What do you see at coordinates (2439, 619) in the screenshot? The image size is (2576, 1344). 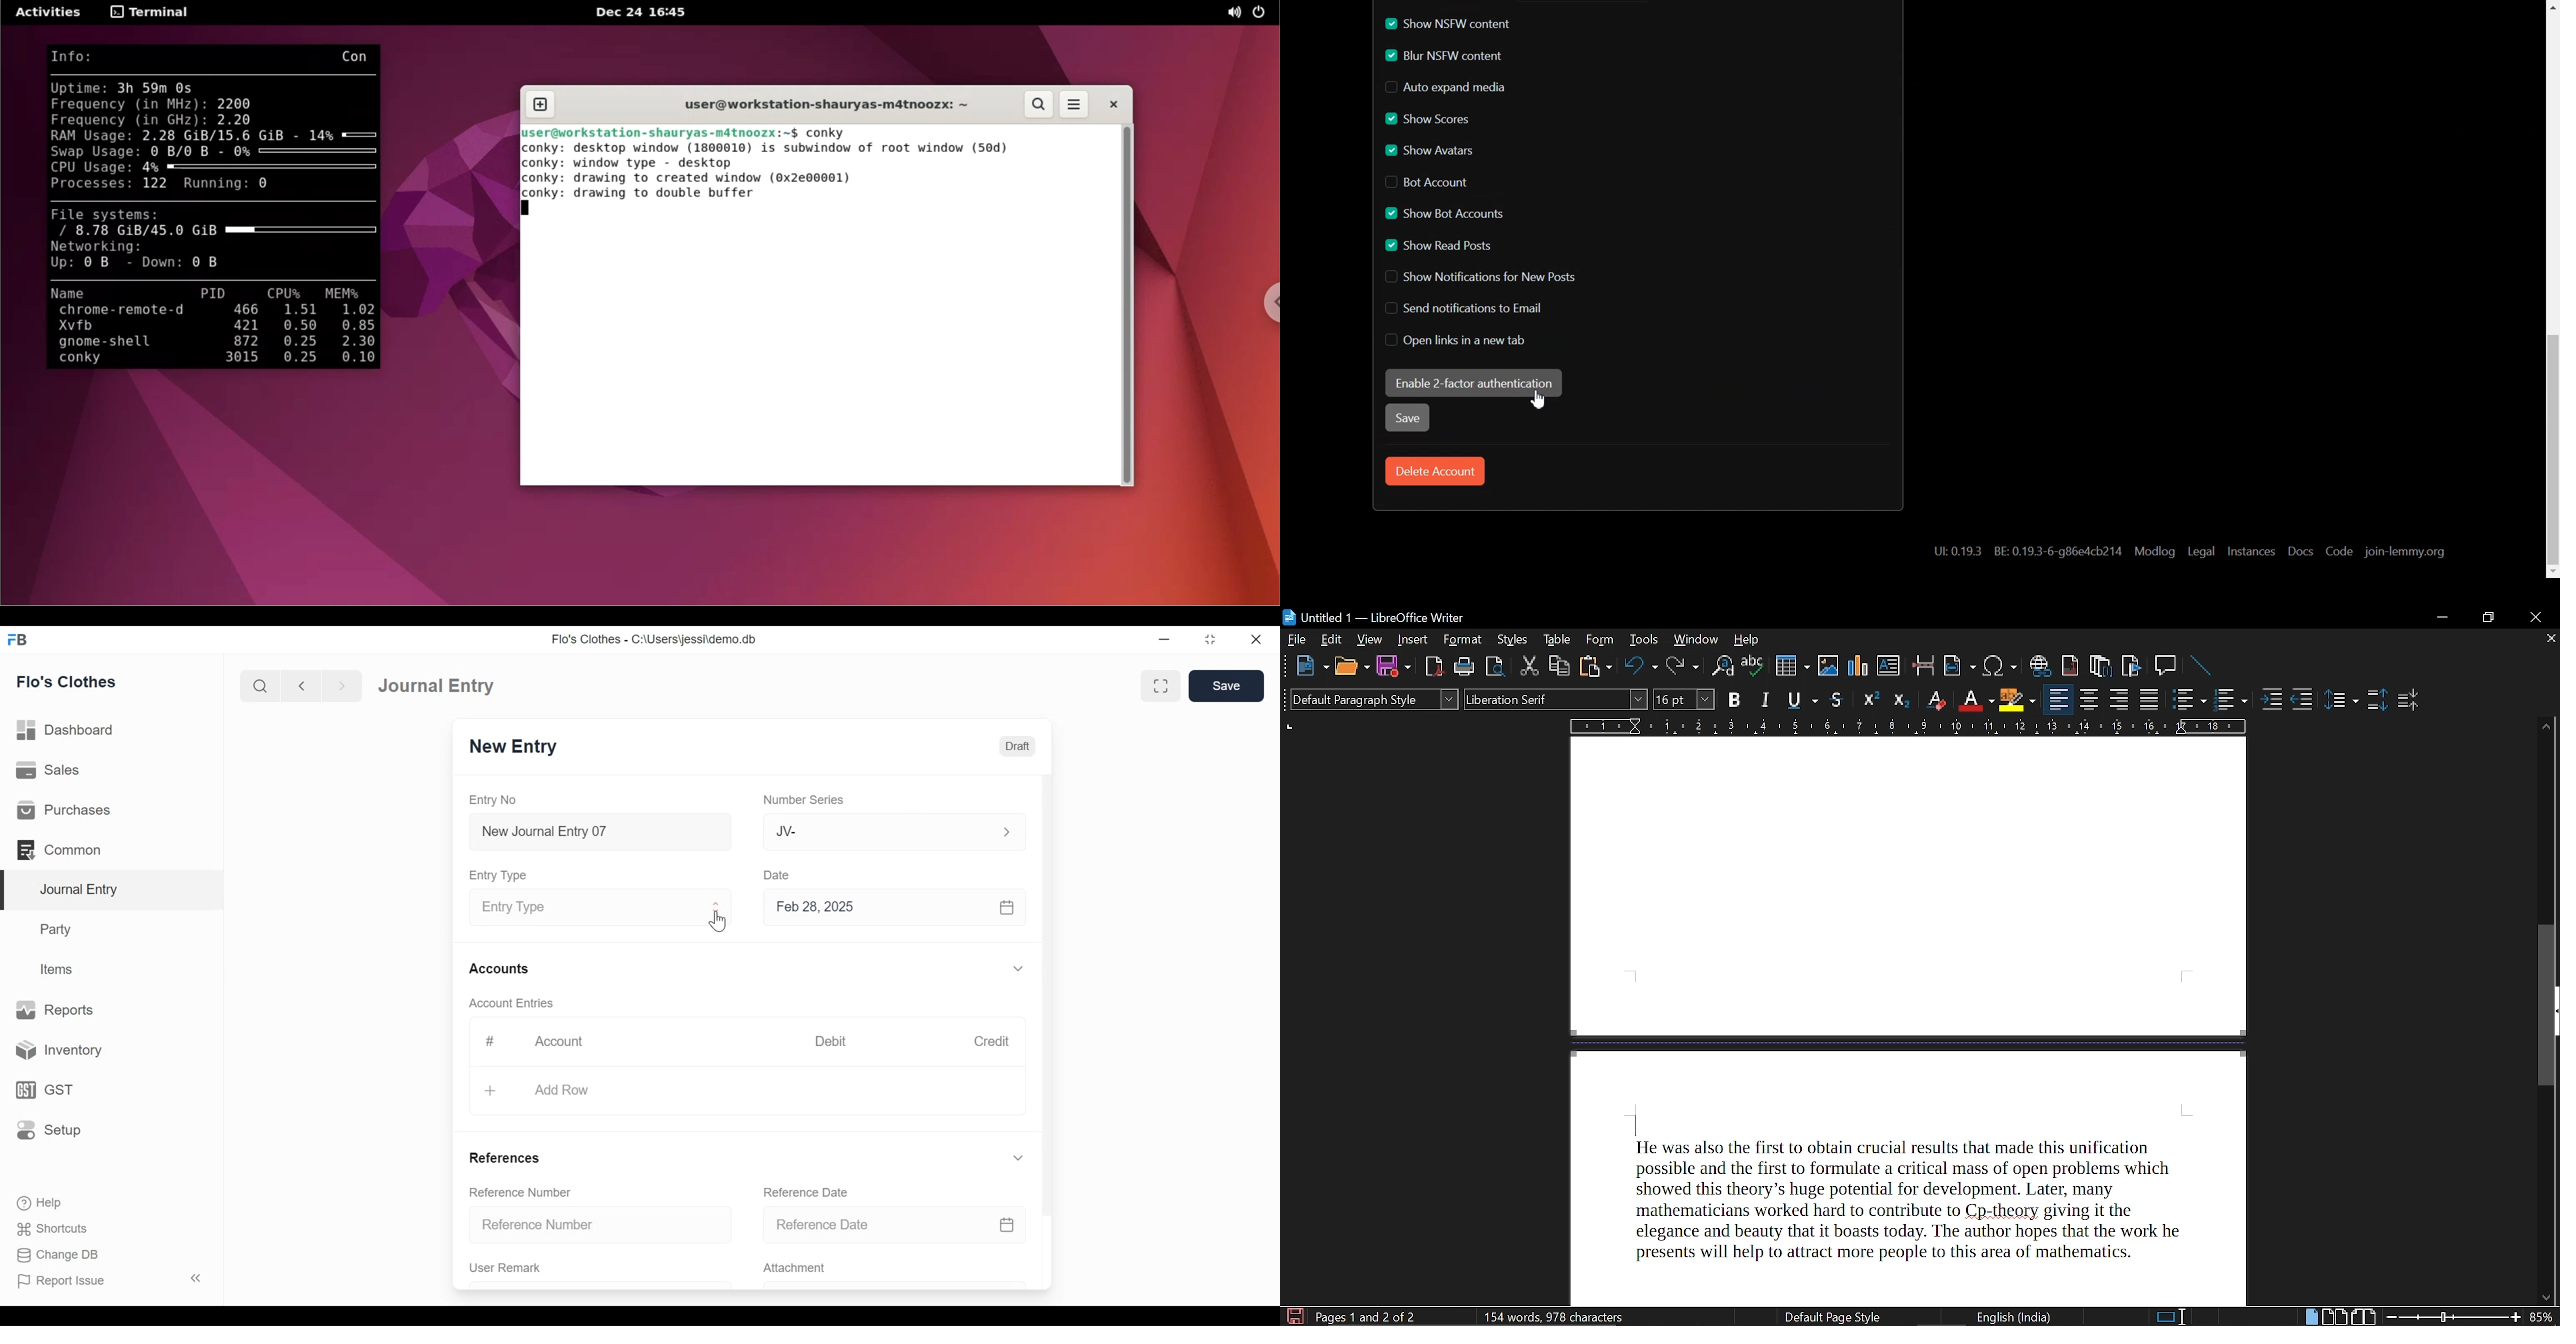 I see `Minimize` at bounding box center [2439, 619].